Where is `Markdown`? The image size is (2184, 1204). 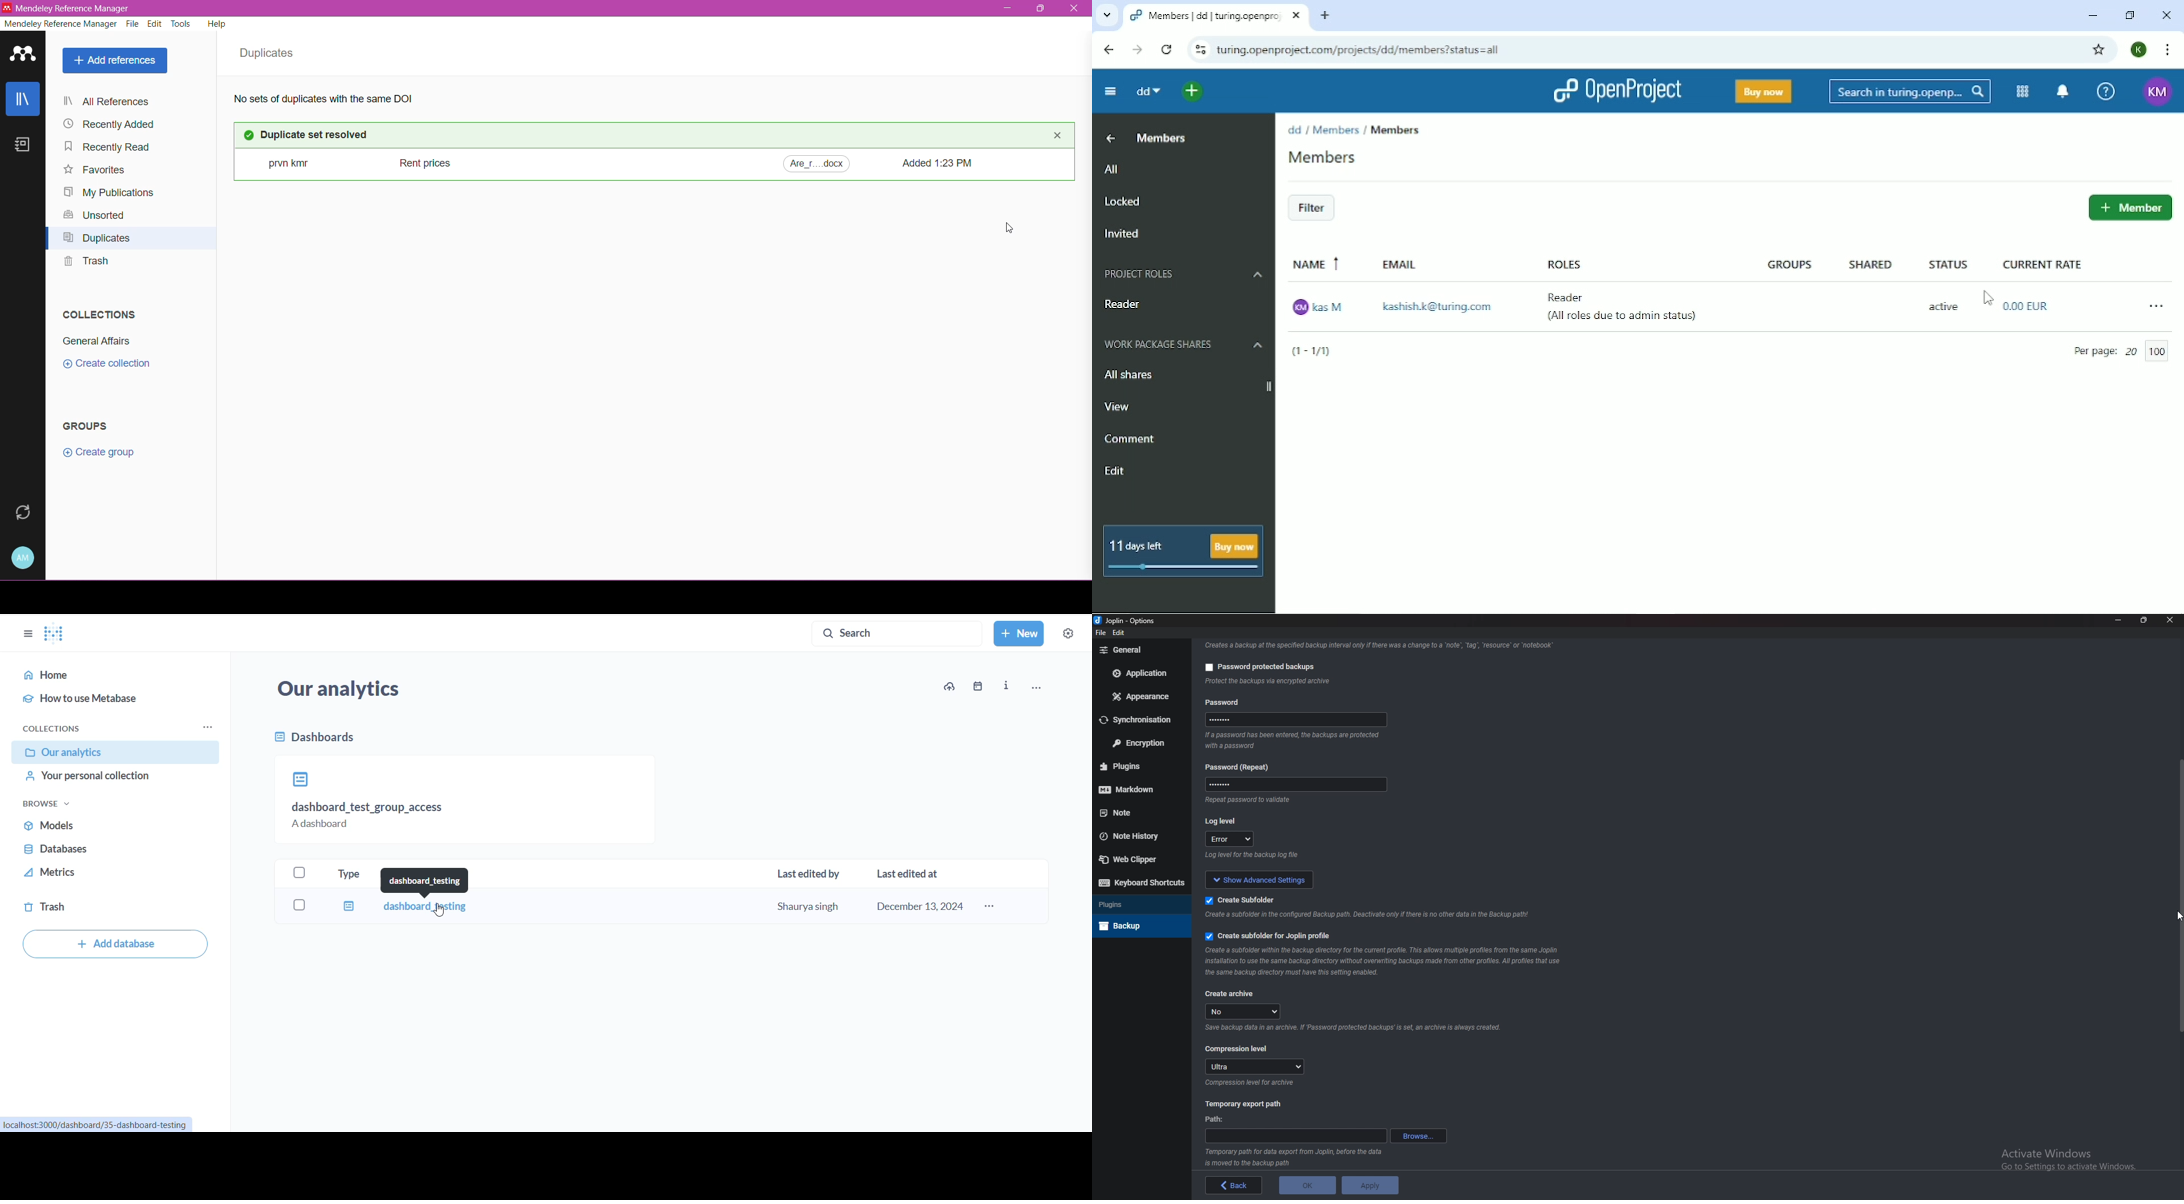
Markdown is located at coordinates (1140, 788).